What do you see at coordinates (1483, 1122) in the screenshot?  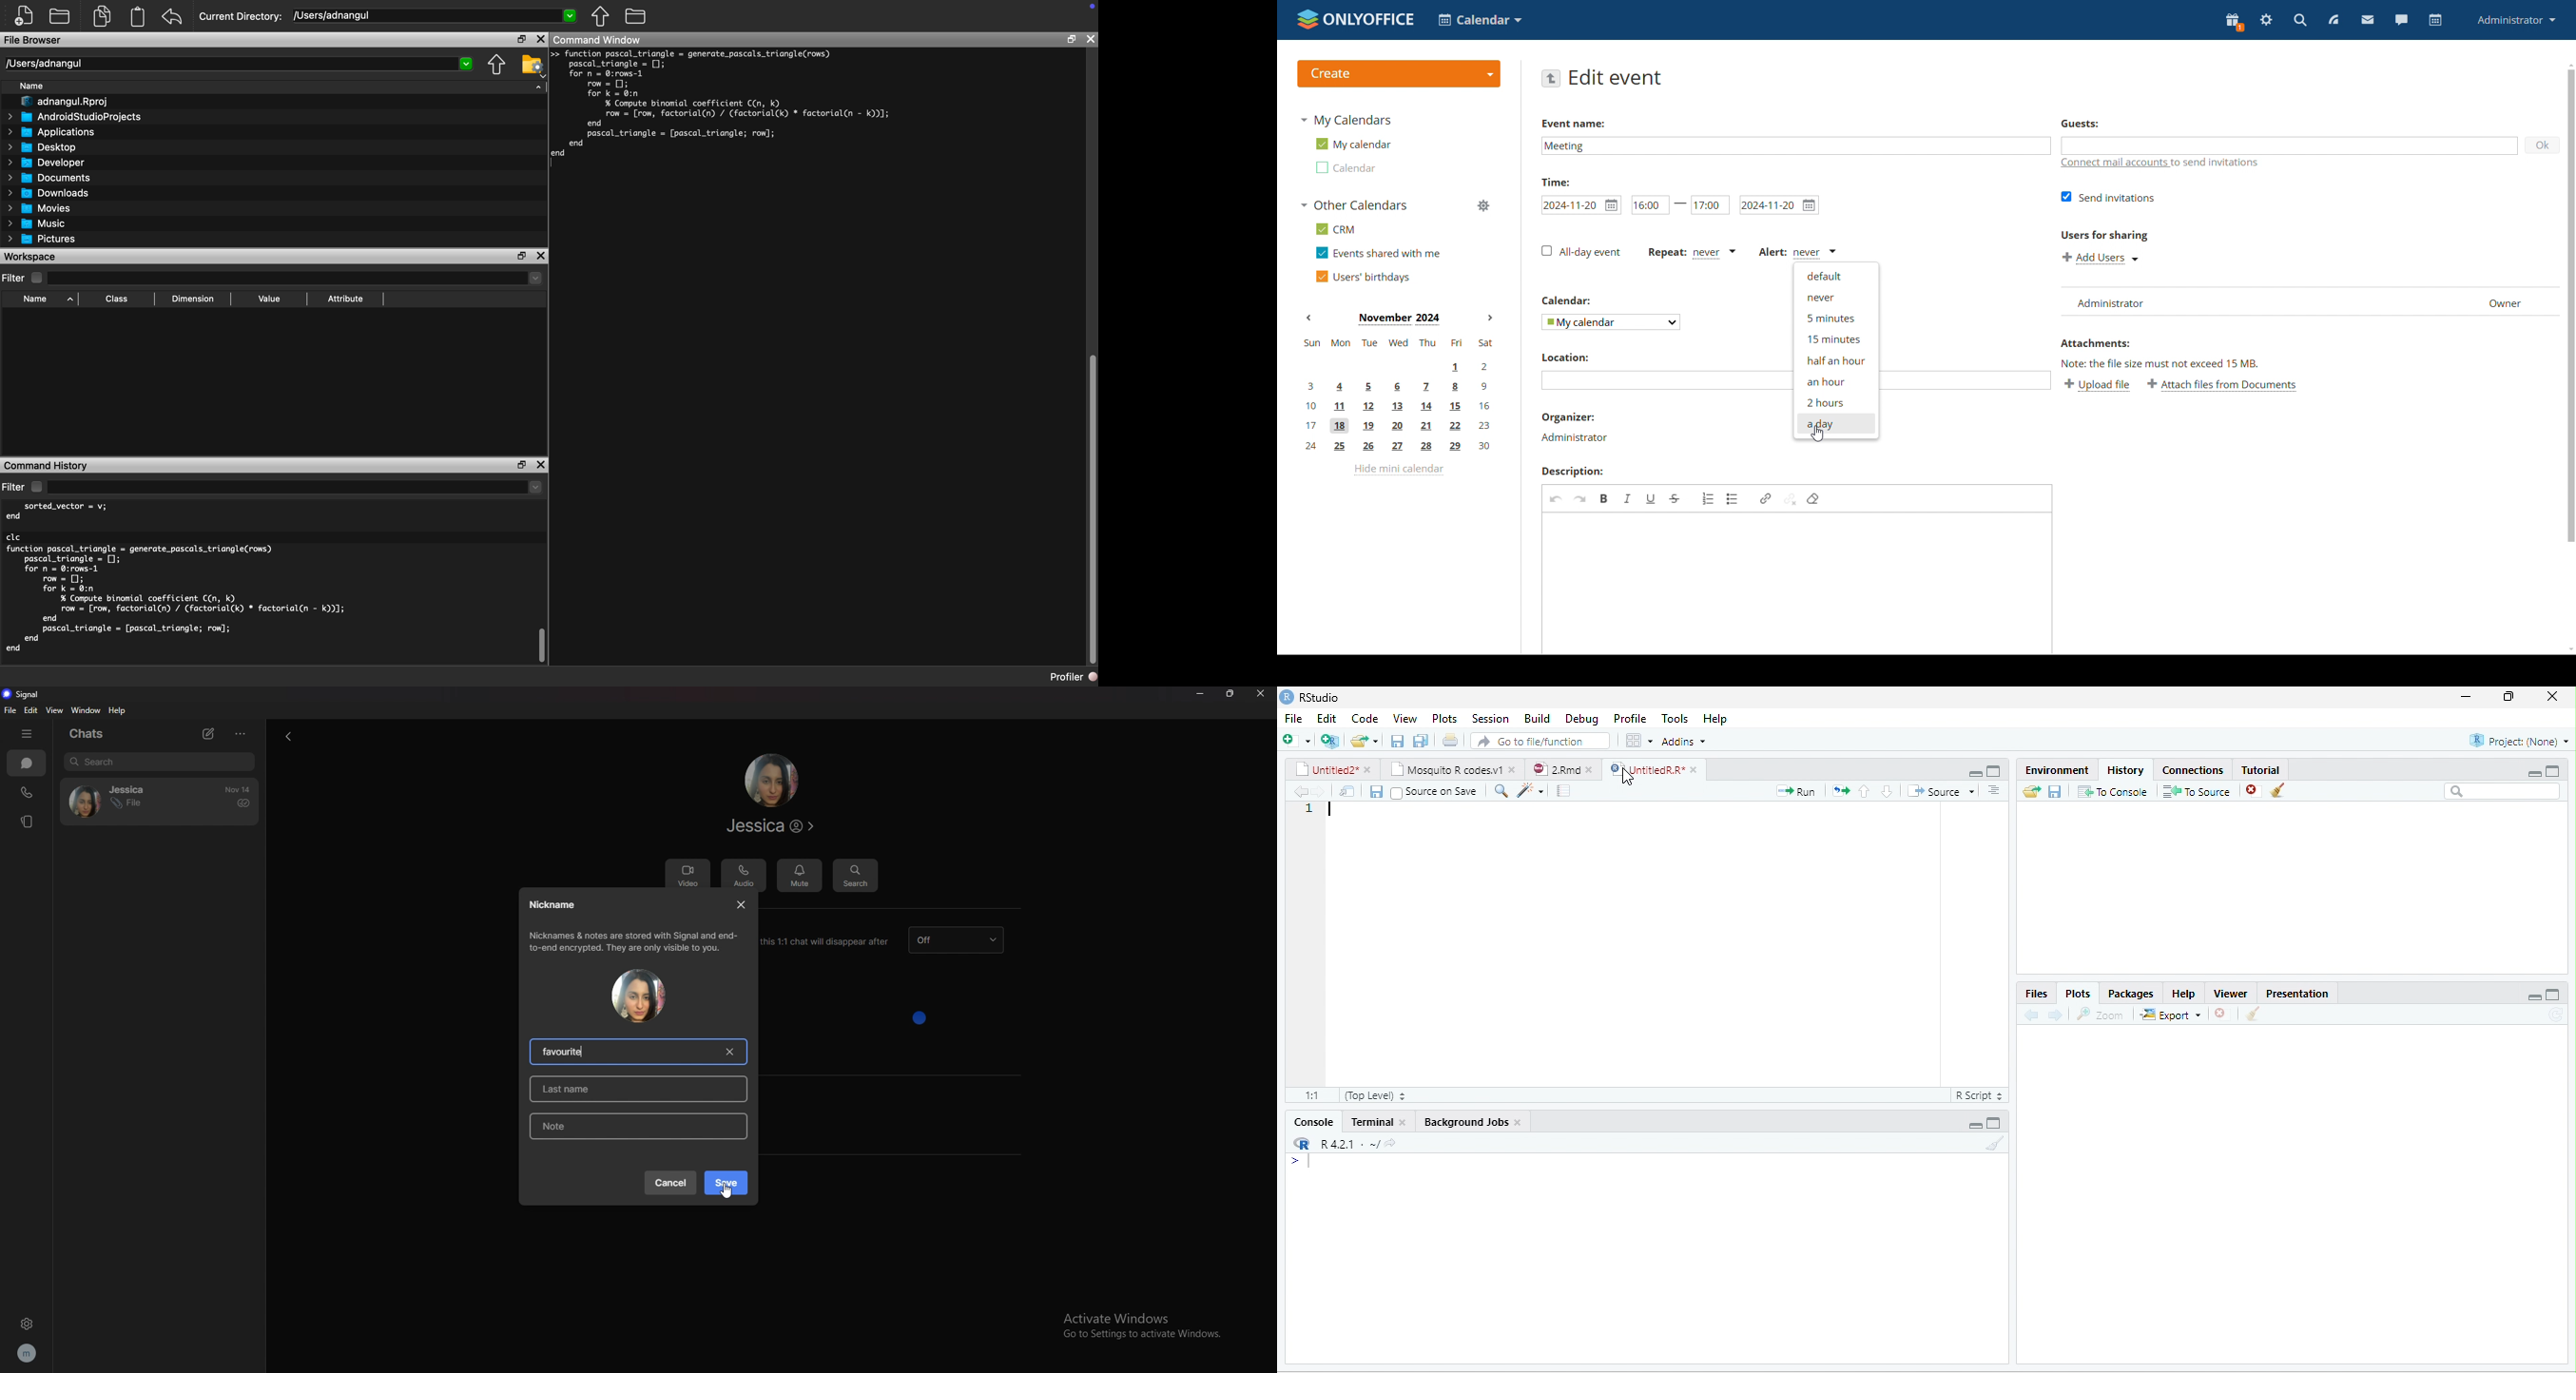 I see `Backgroun jobs` at bounding box center [1483, 1122].